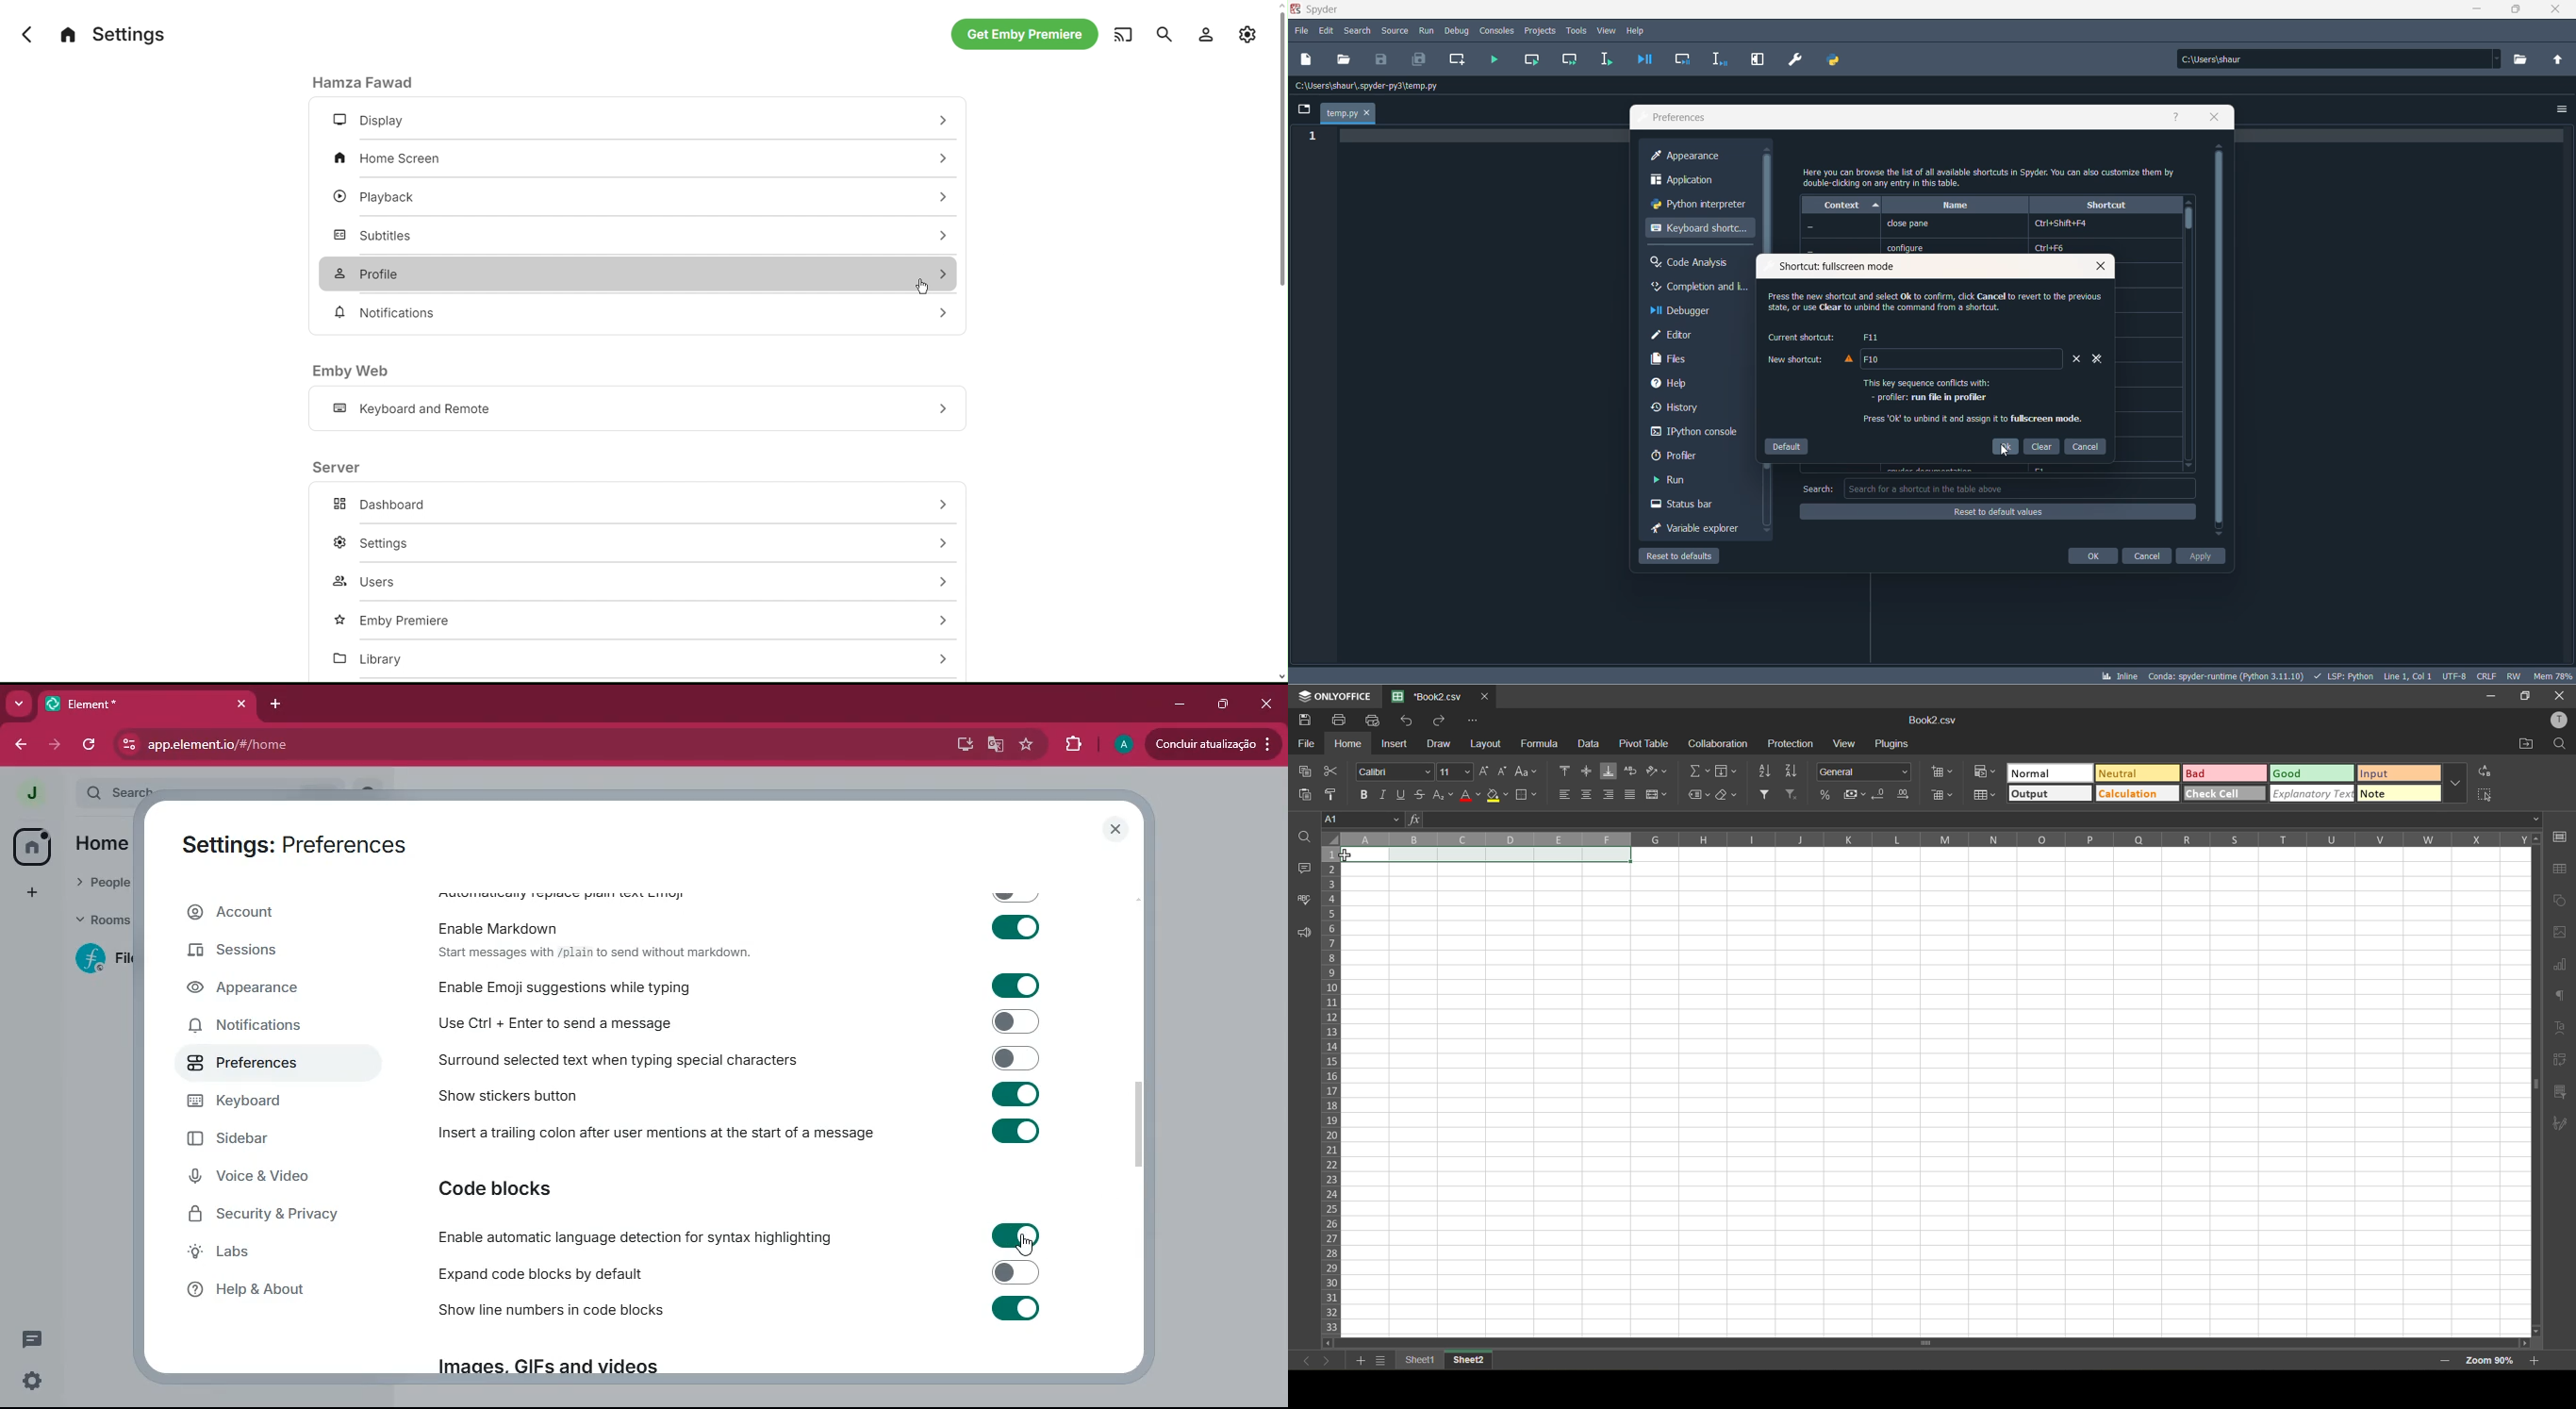 The height and width of the screenshot is (1428, 2576). Describe the element at coordinates (1498, 795) in the screenshot. I see `fill color` at that location.